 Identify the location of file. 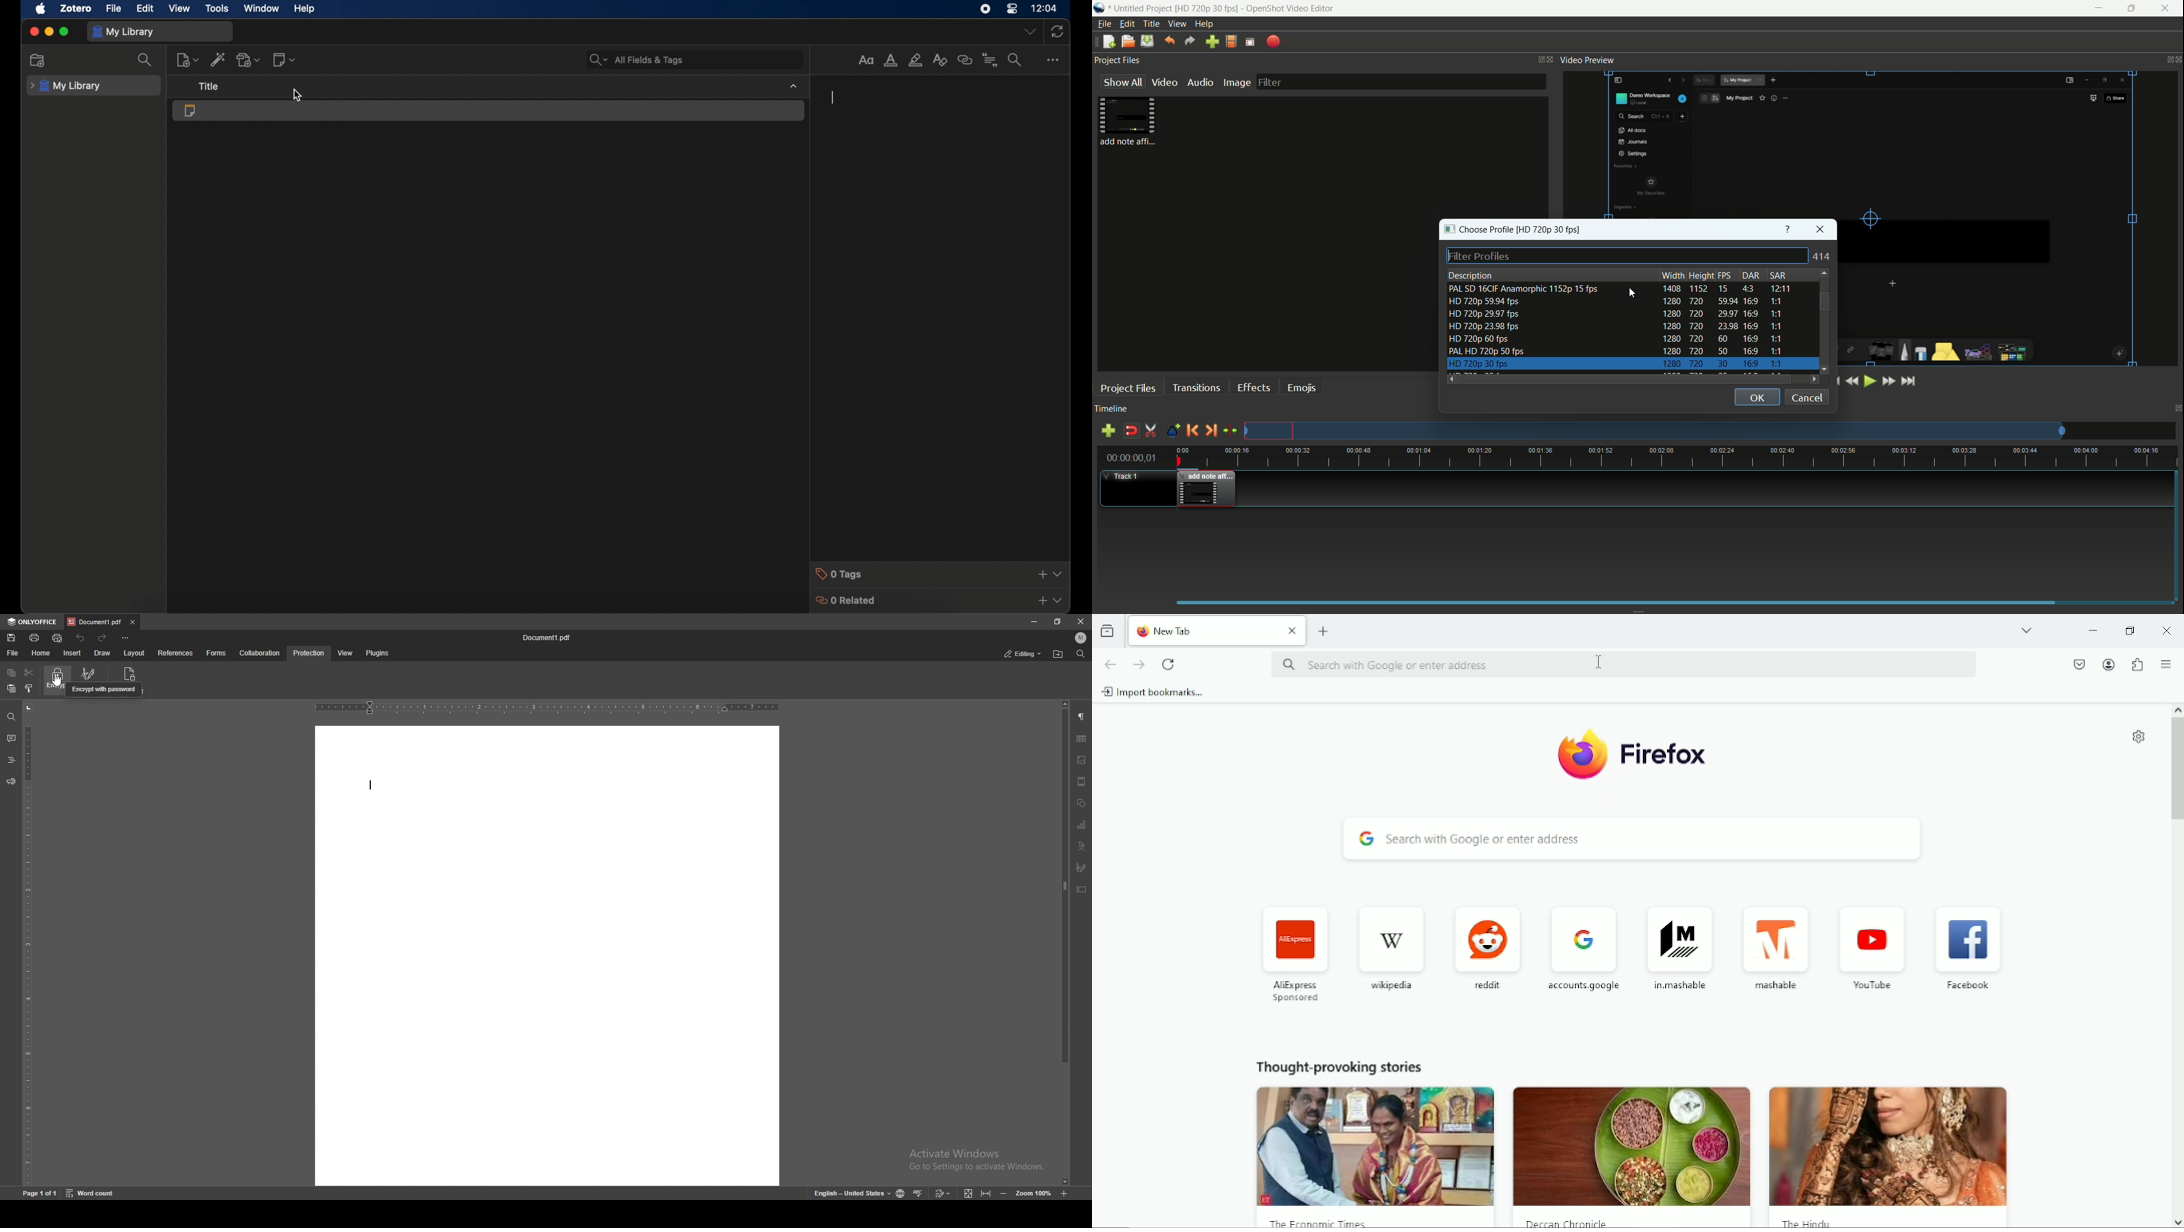
(11, 654).